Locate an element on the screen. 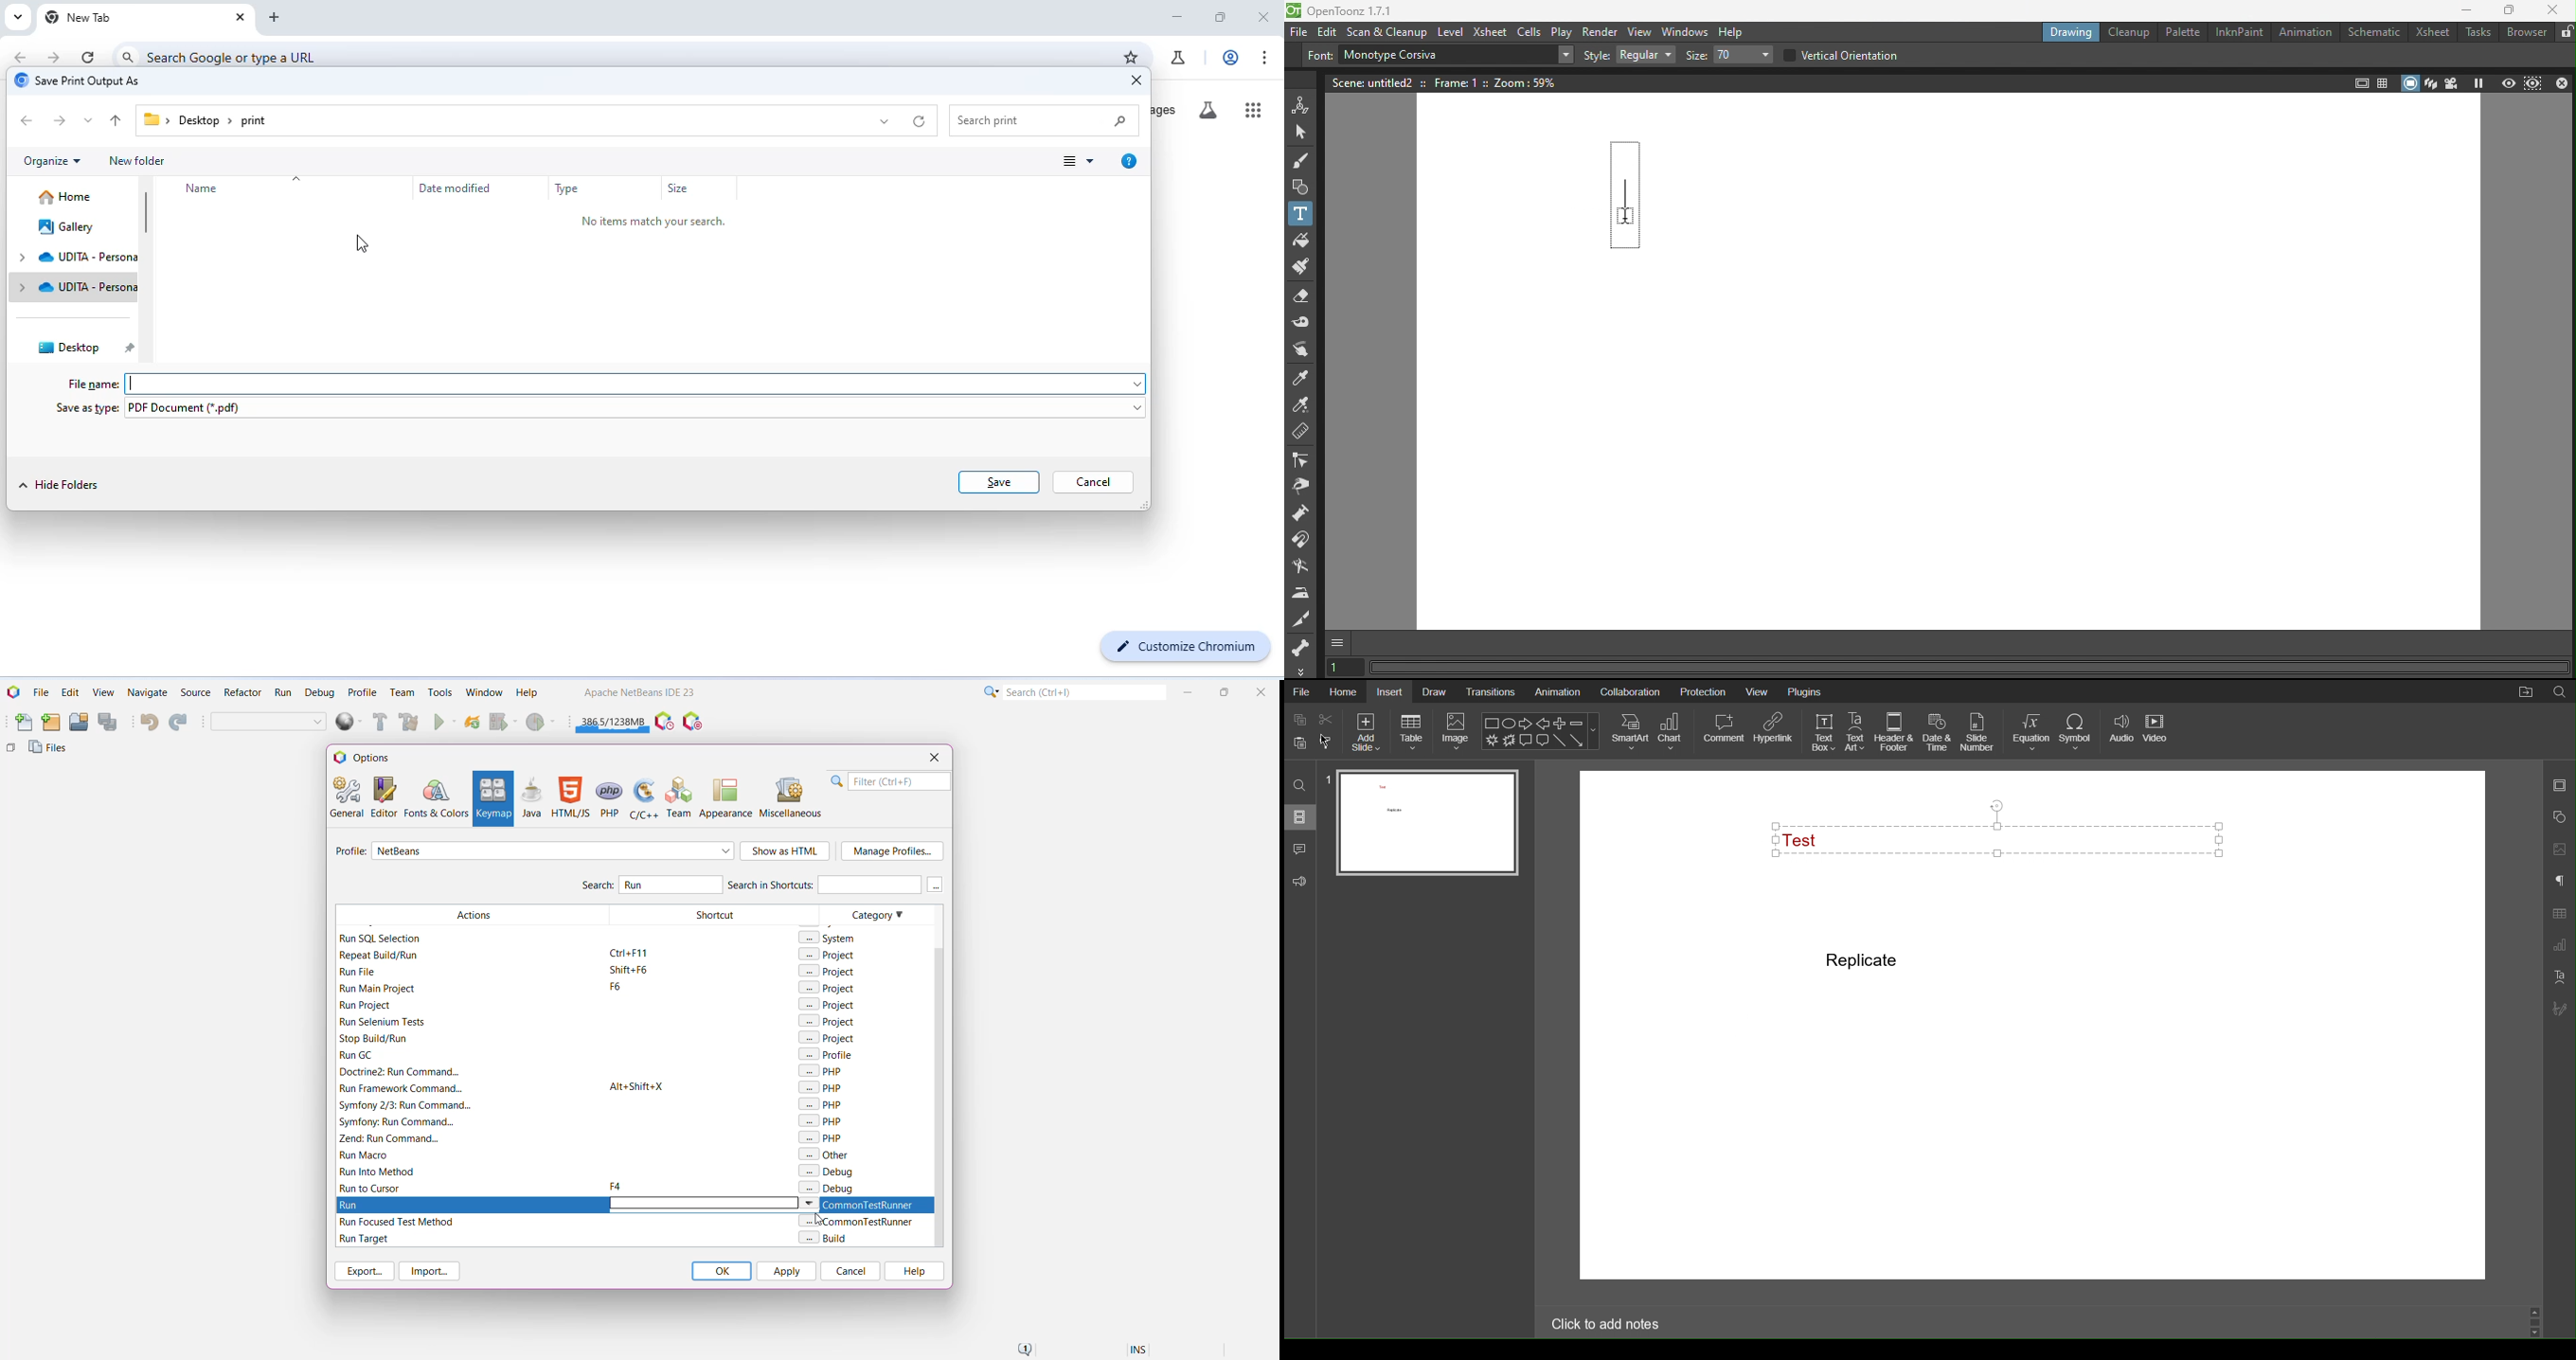 The width and height of the screenshot is (2576, 1372). Insert is located at coordinates (1392, 692).